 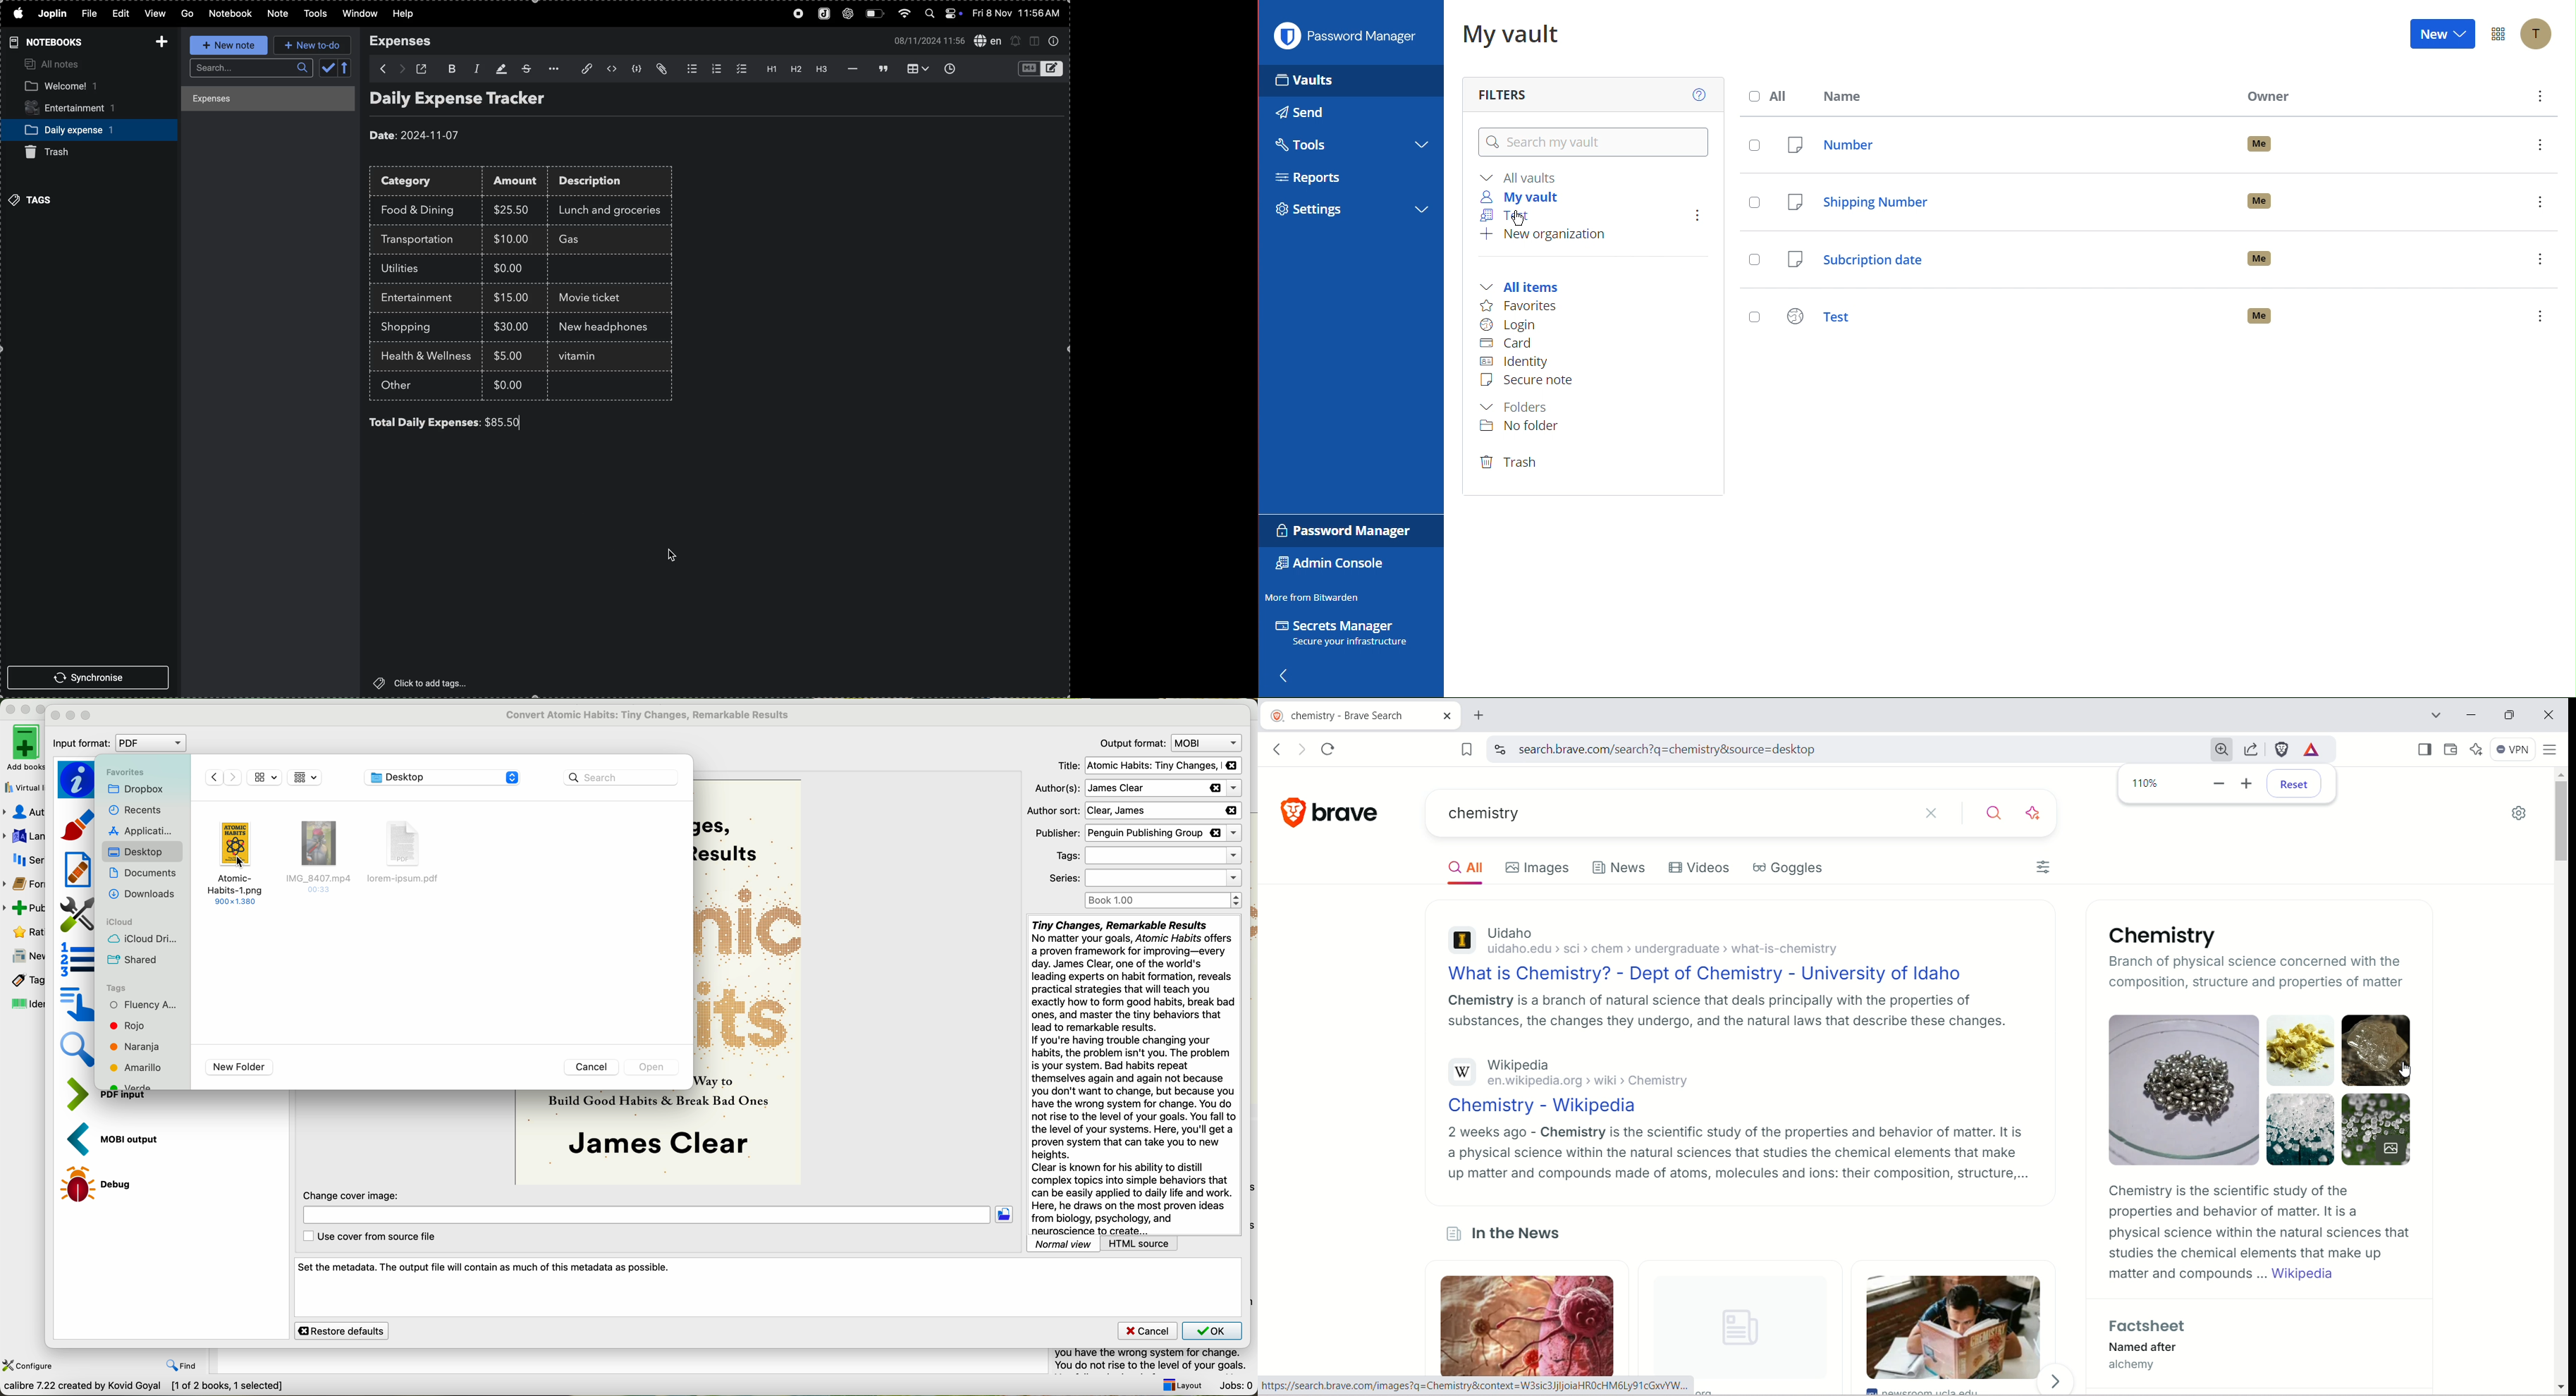 What do you see at coordinates (594, 299) in the screenshot?
I see `movie ticket` at bounding box center [594, 299].